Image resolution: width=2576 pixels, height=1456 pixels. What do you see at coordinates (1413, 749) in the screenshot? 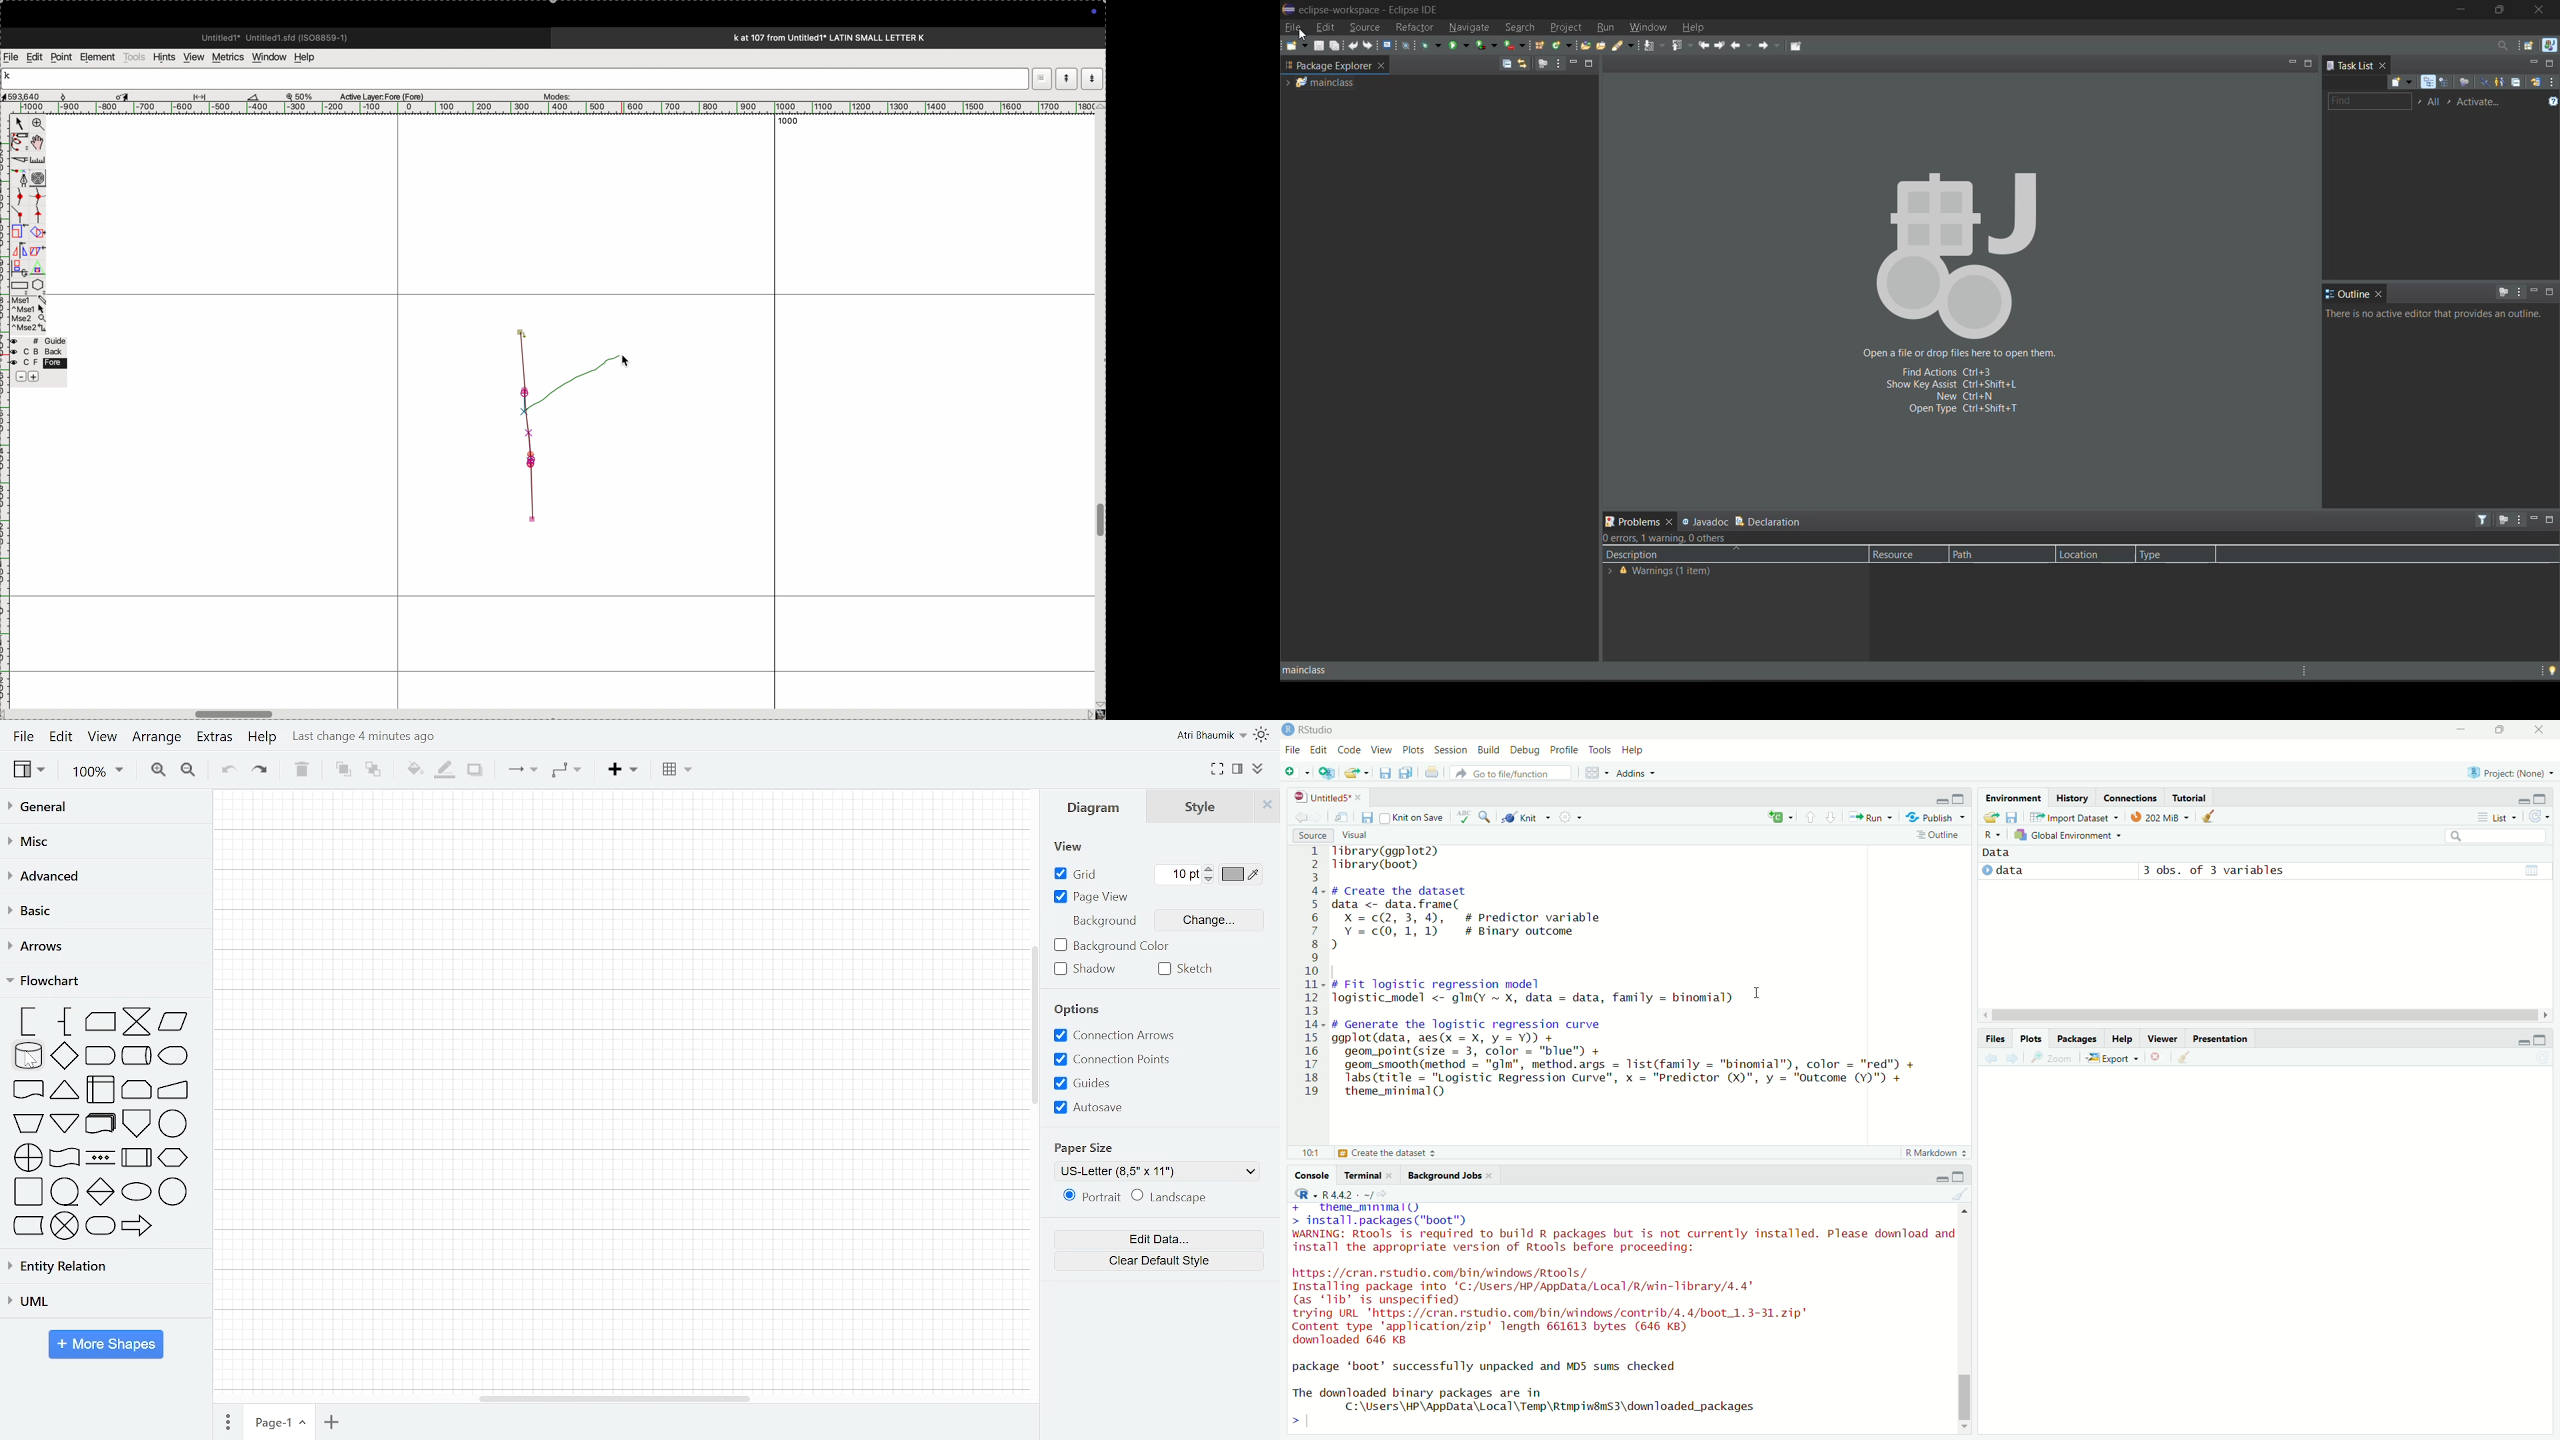
I see `Plots` at bounding box center [1413, 749].